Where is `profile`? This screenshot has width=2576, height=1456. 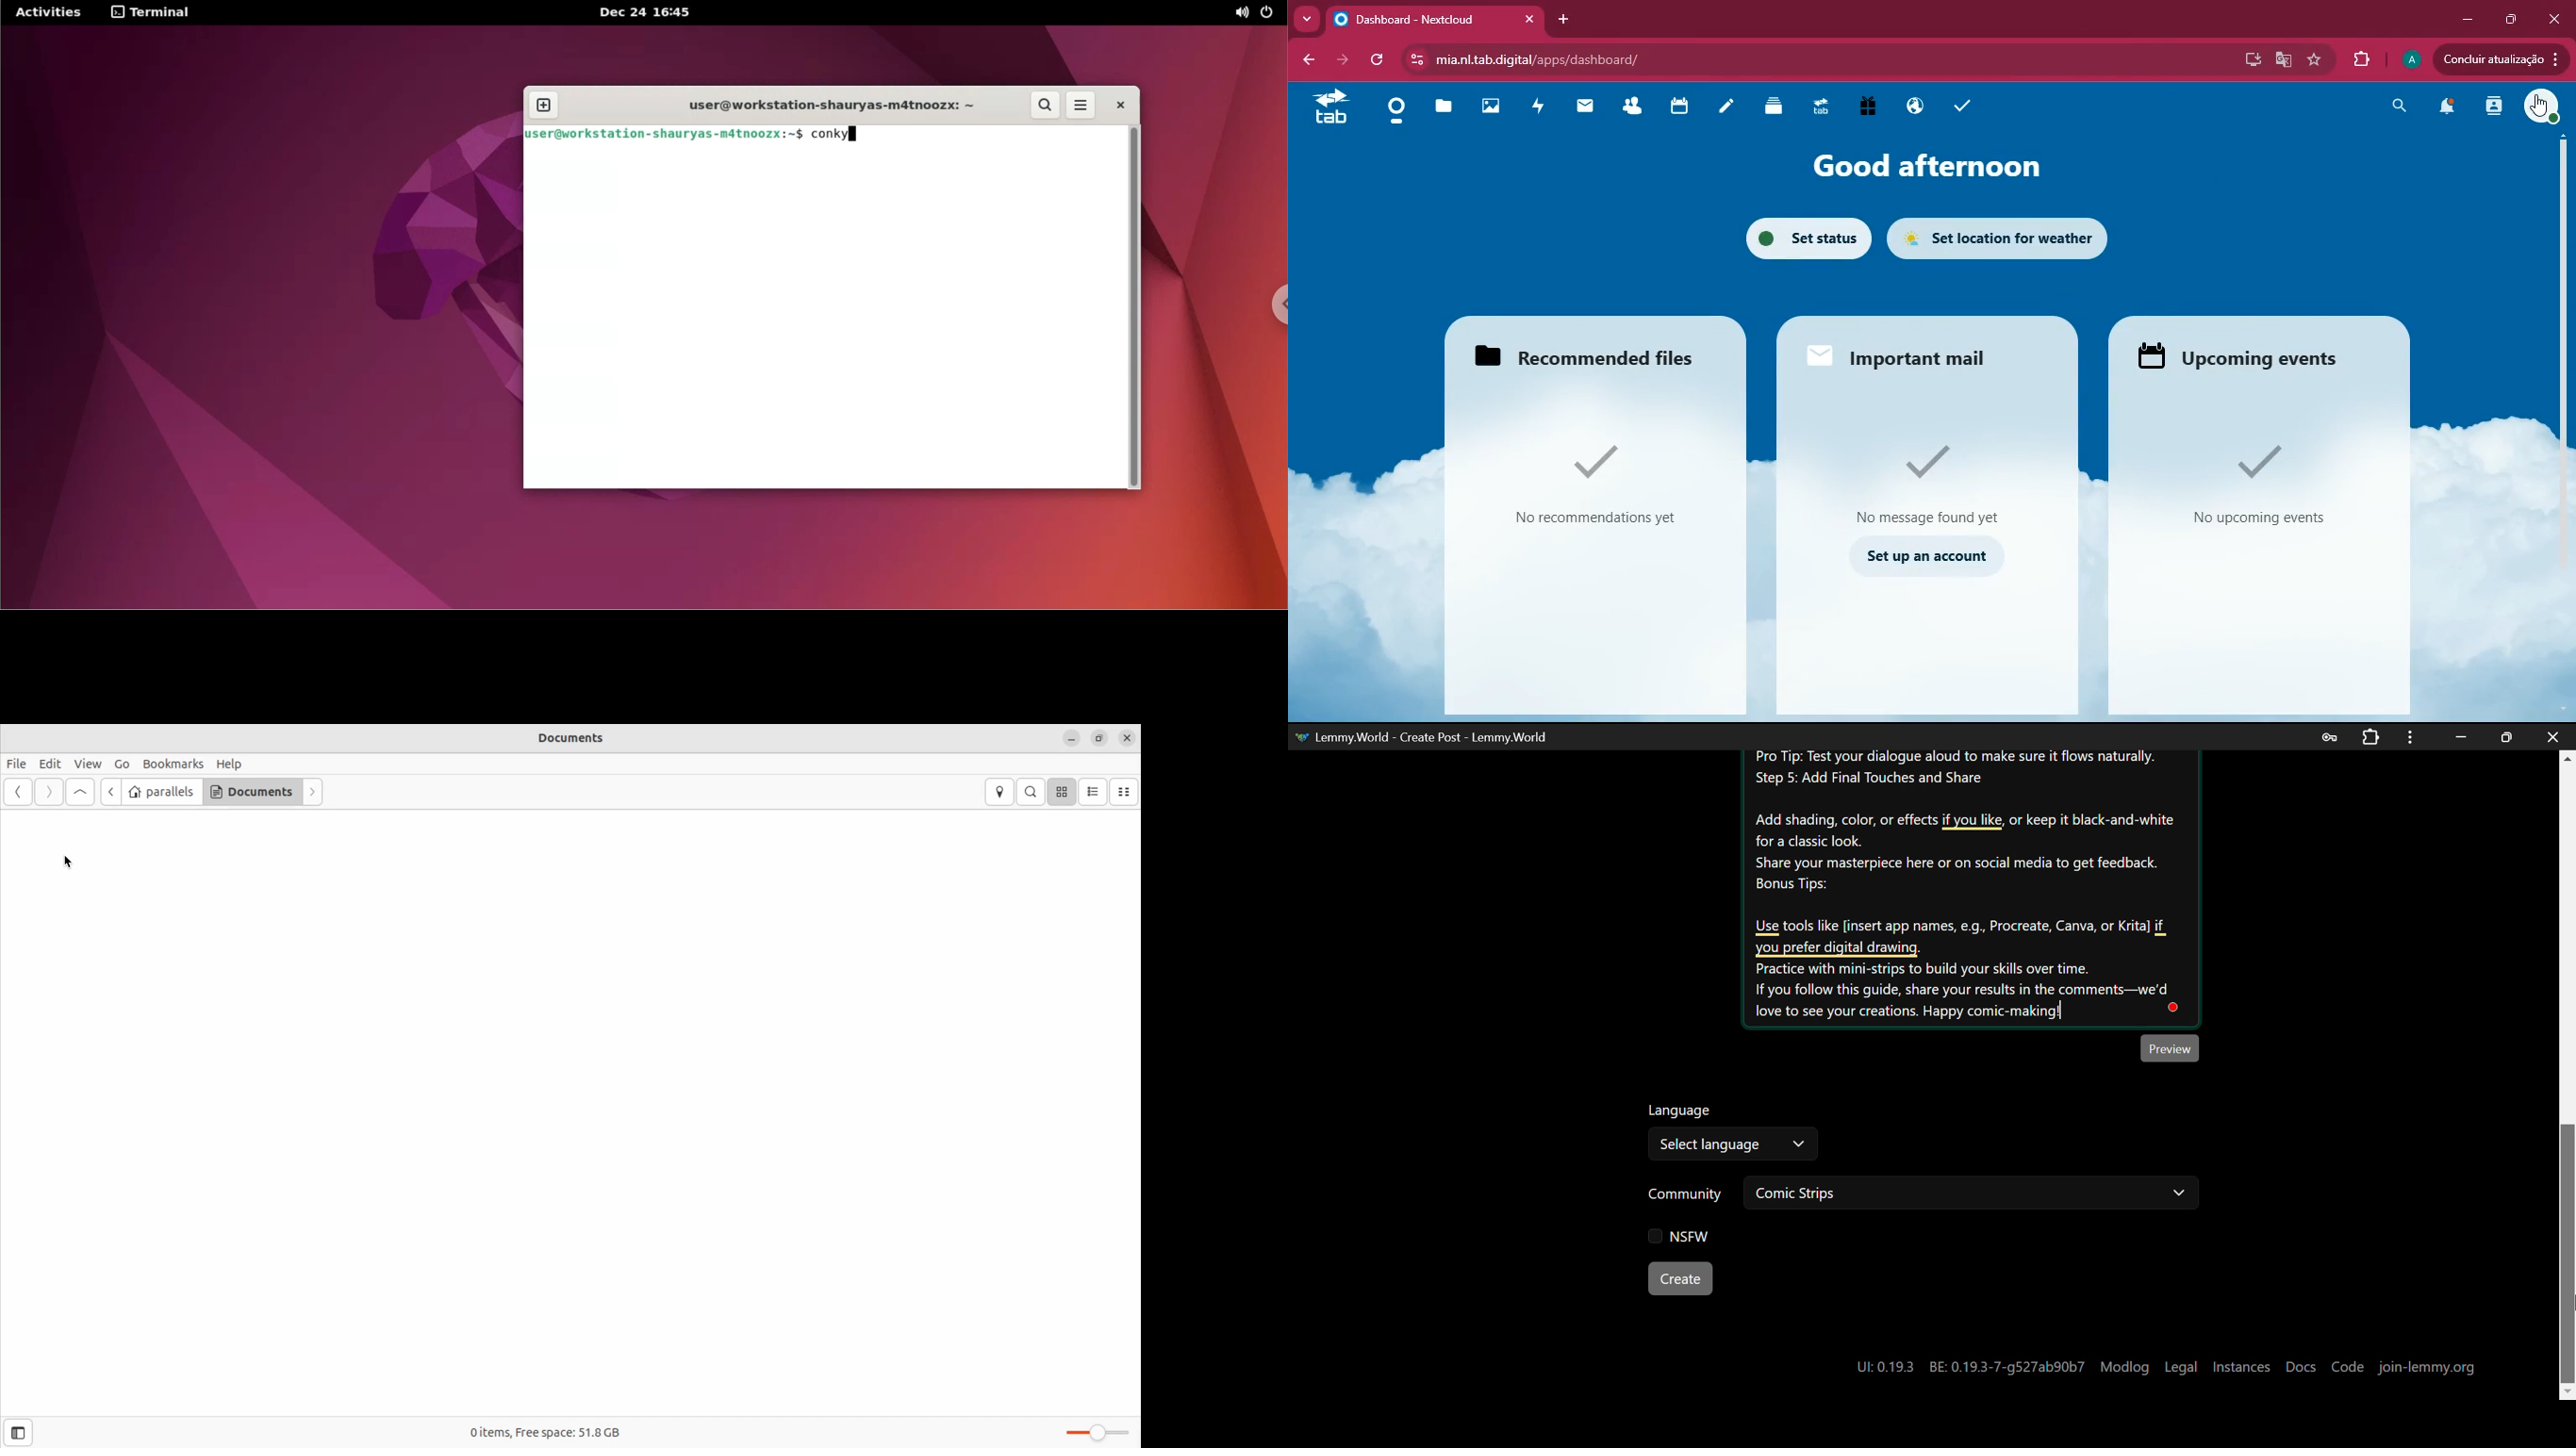 profile is located at coordinates (2409, 59).